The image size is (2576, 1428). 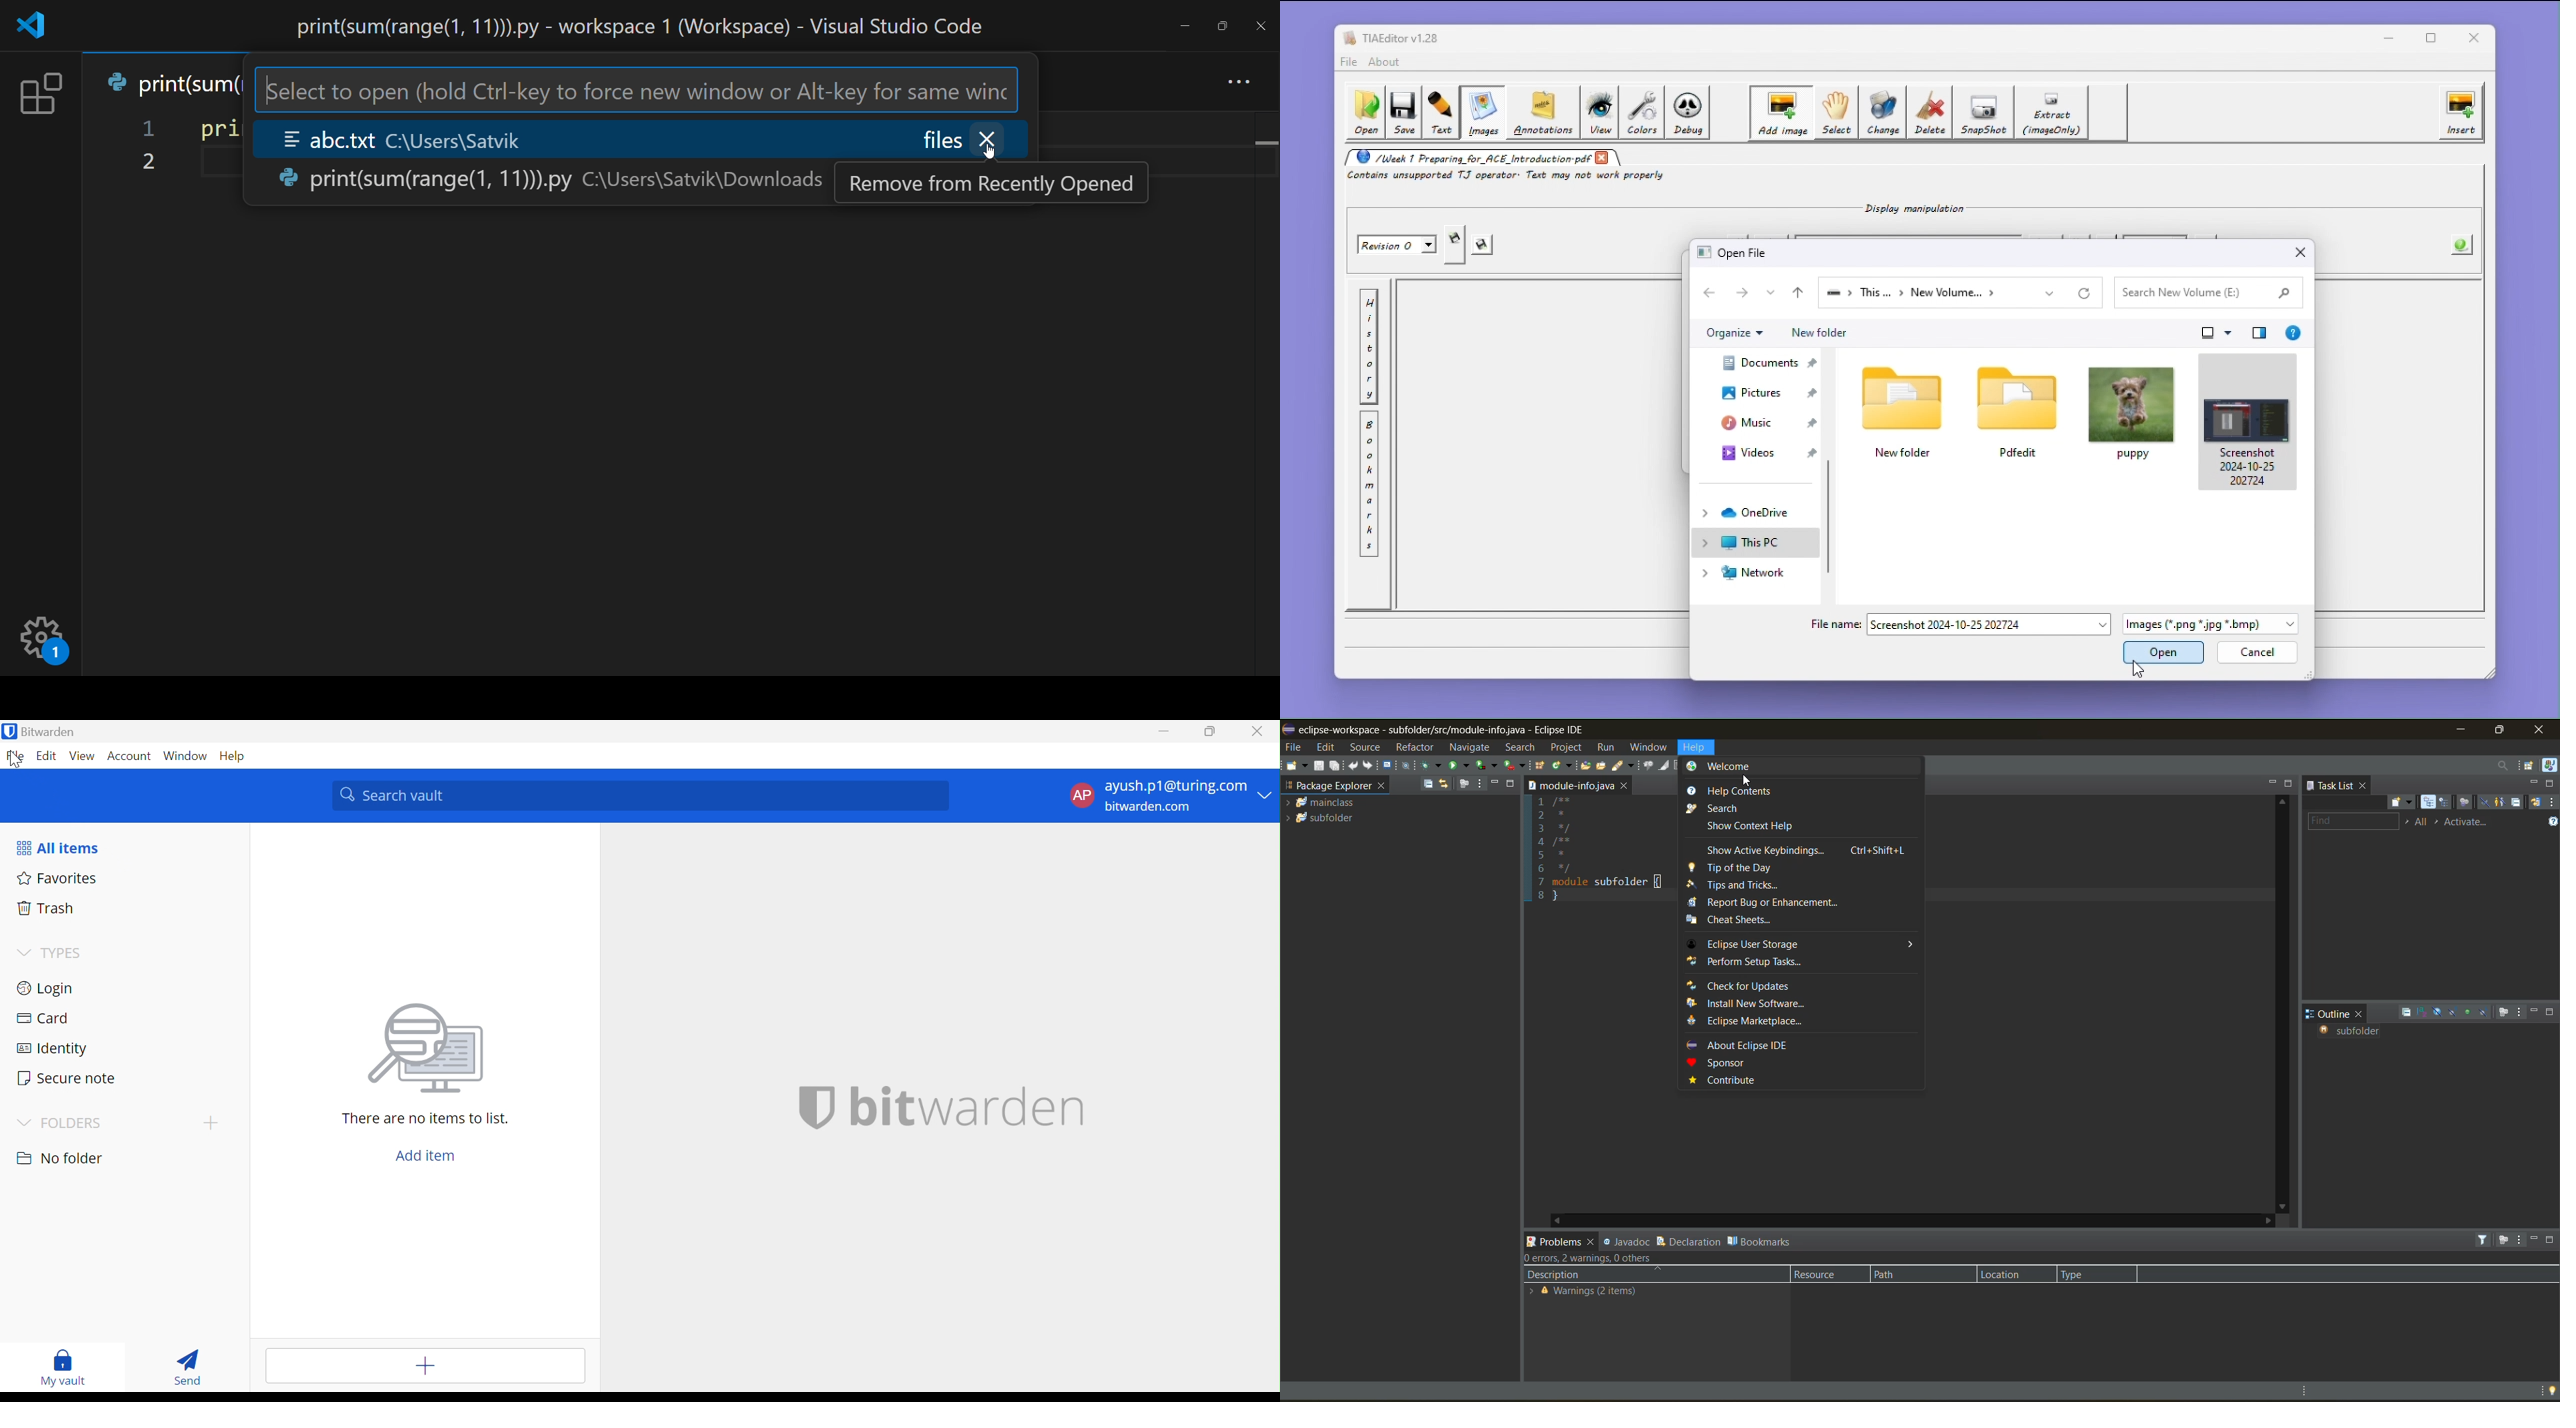 What do you see at coordinates (214, 129) in the screenshot?
I see `code` at bounding box center [214, 129].